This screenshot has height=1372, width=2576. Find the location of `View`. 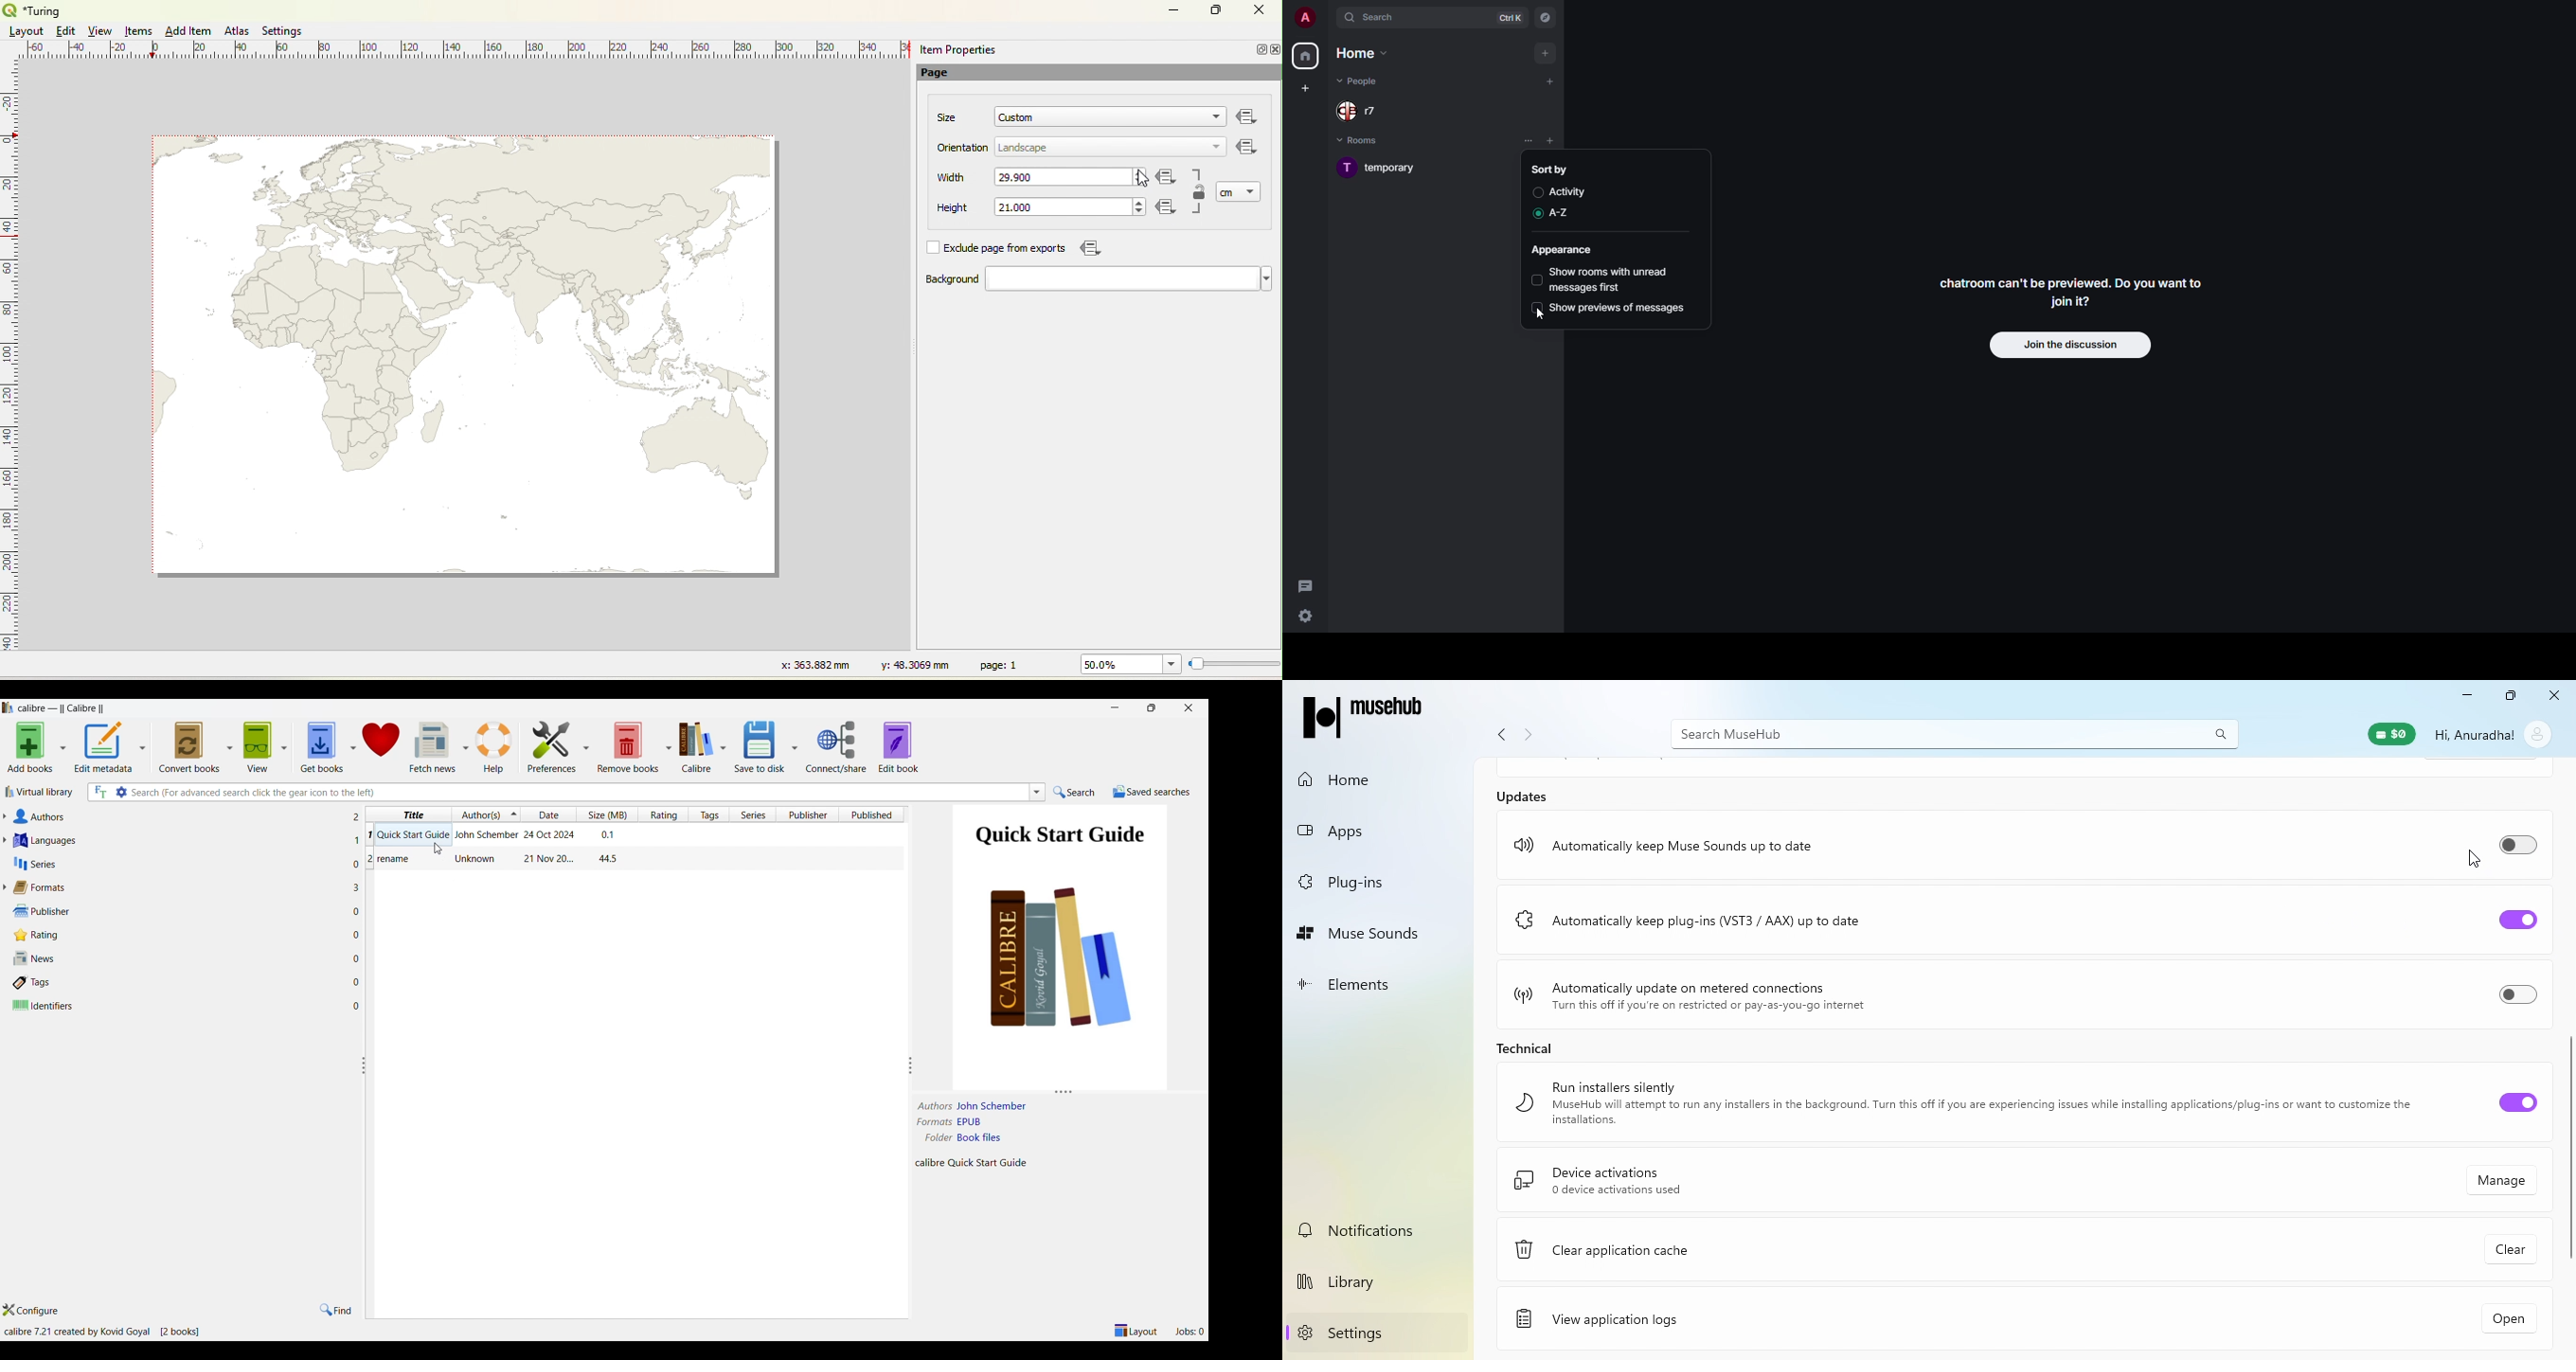

View is located at coordinates (258, 747).